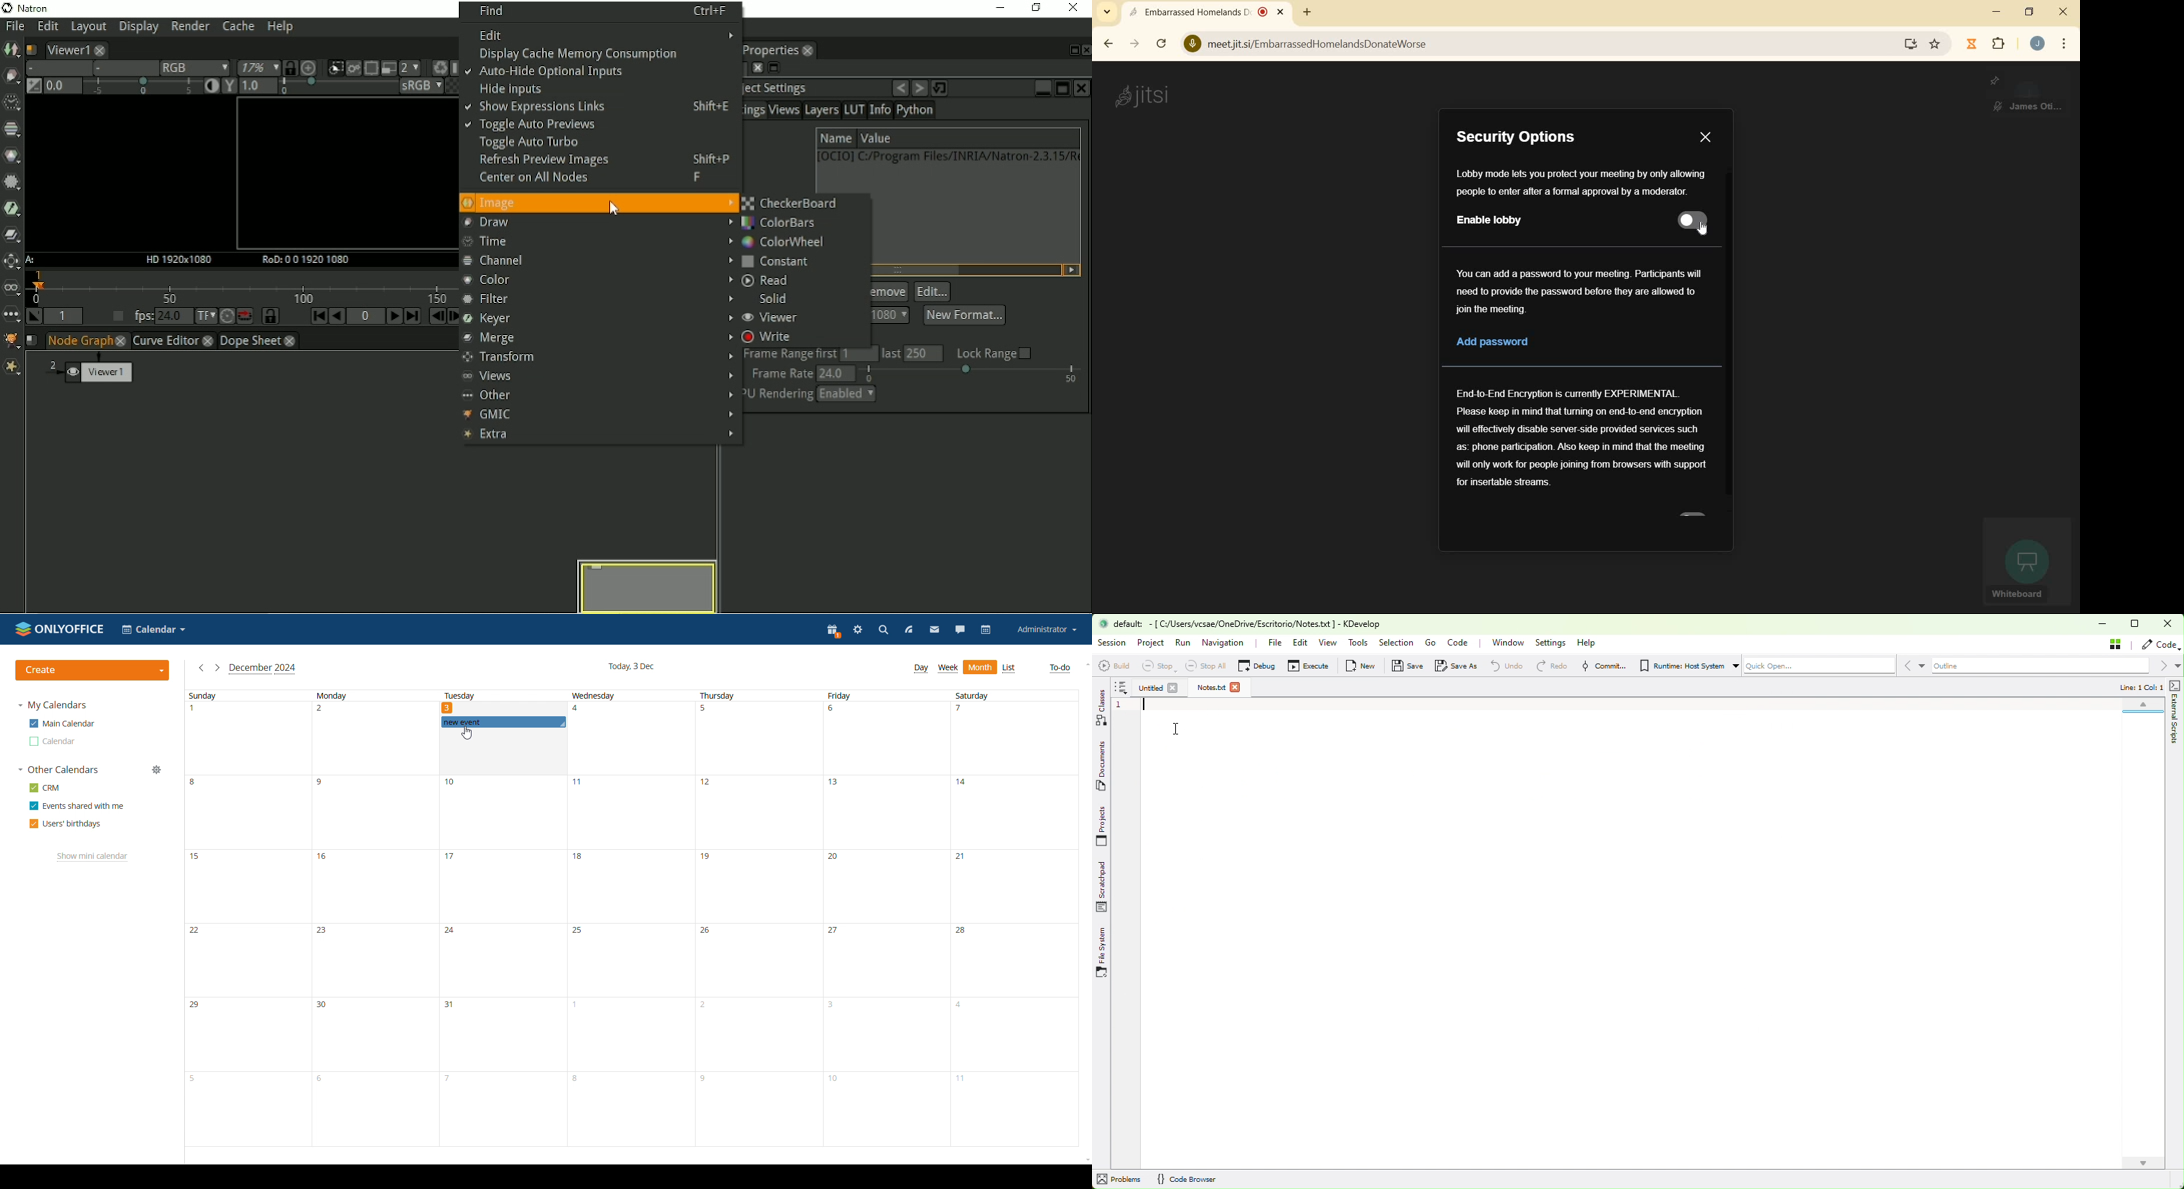 The width and height of the screenshot is (2184, 1204). Describe the element at coordinates (289, 67) in the screenshot. I see `Synchronize` at that location.